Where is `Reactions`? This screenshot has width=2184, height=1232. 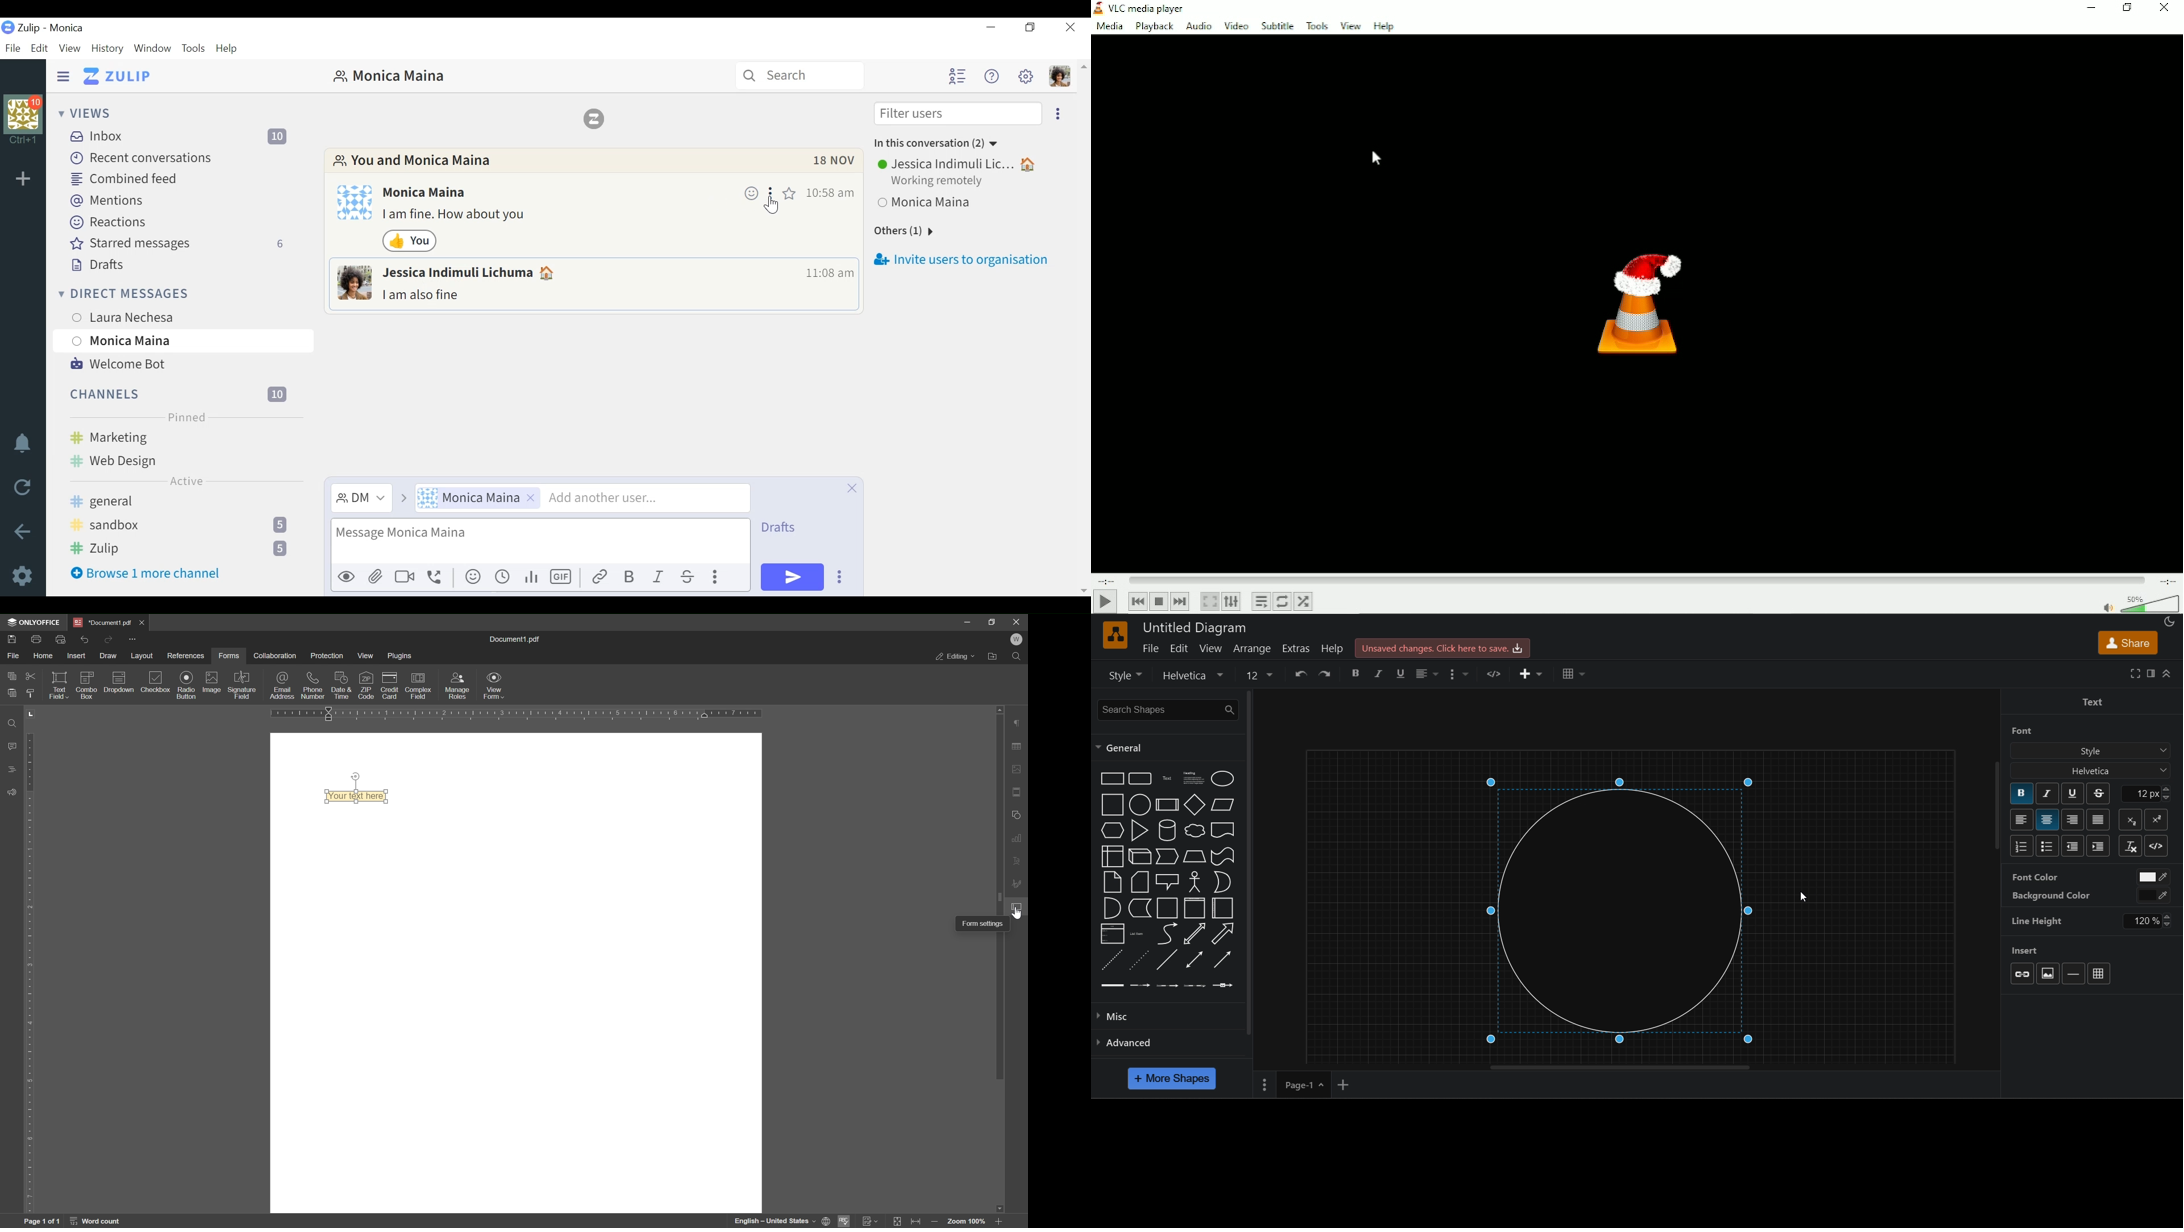
Reactions is located at coordinates (107, 222).